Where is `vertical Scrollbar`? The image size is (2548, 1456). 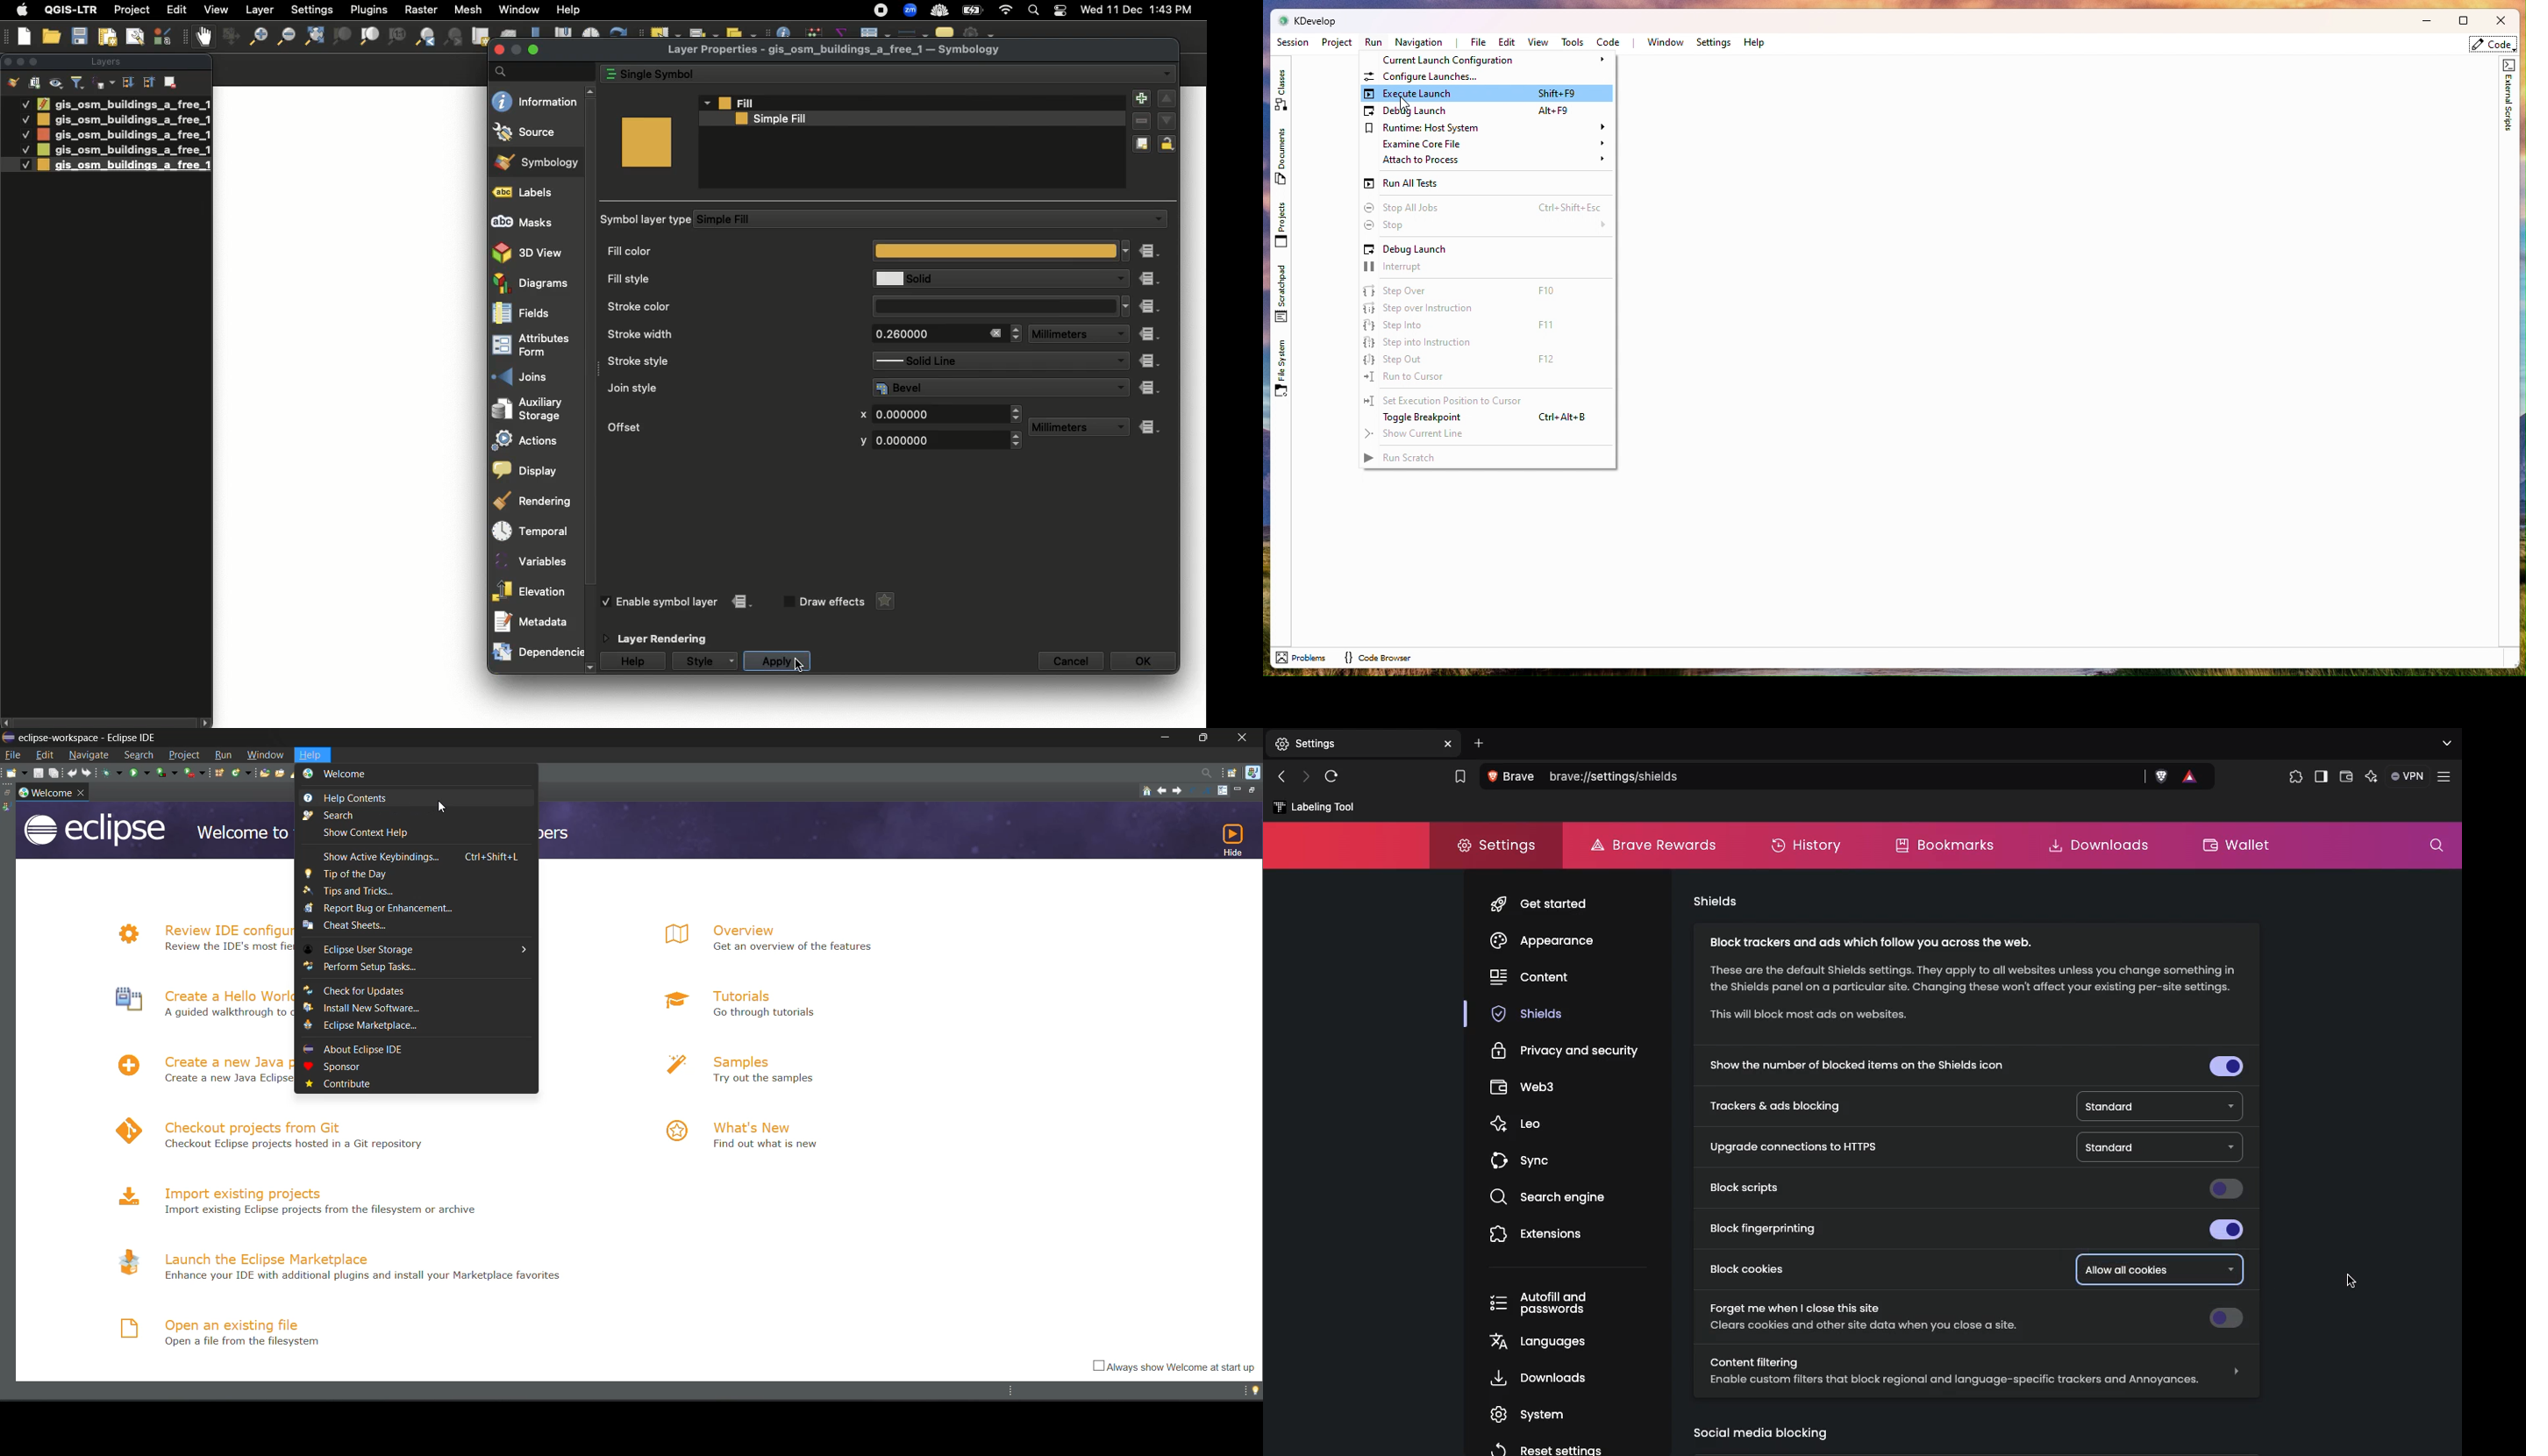
vertical Scrollbar is located at coordinates (595, 380).